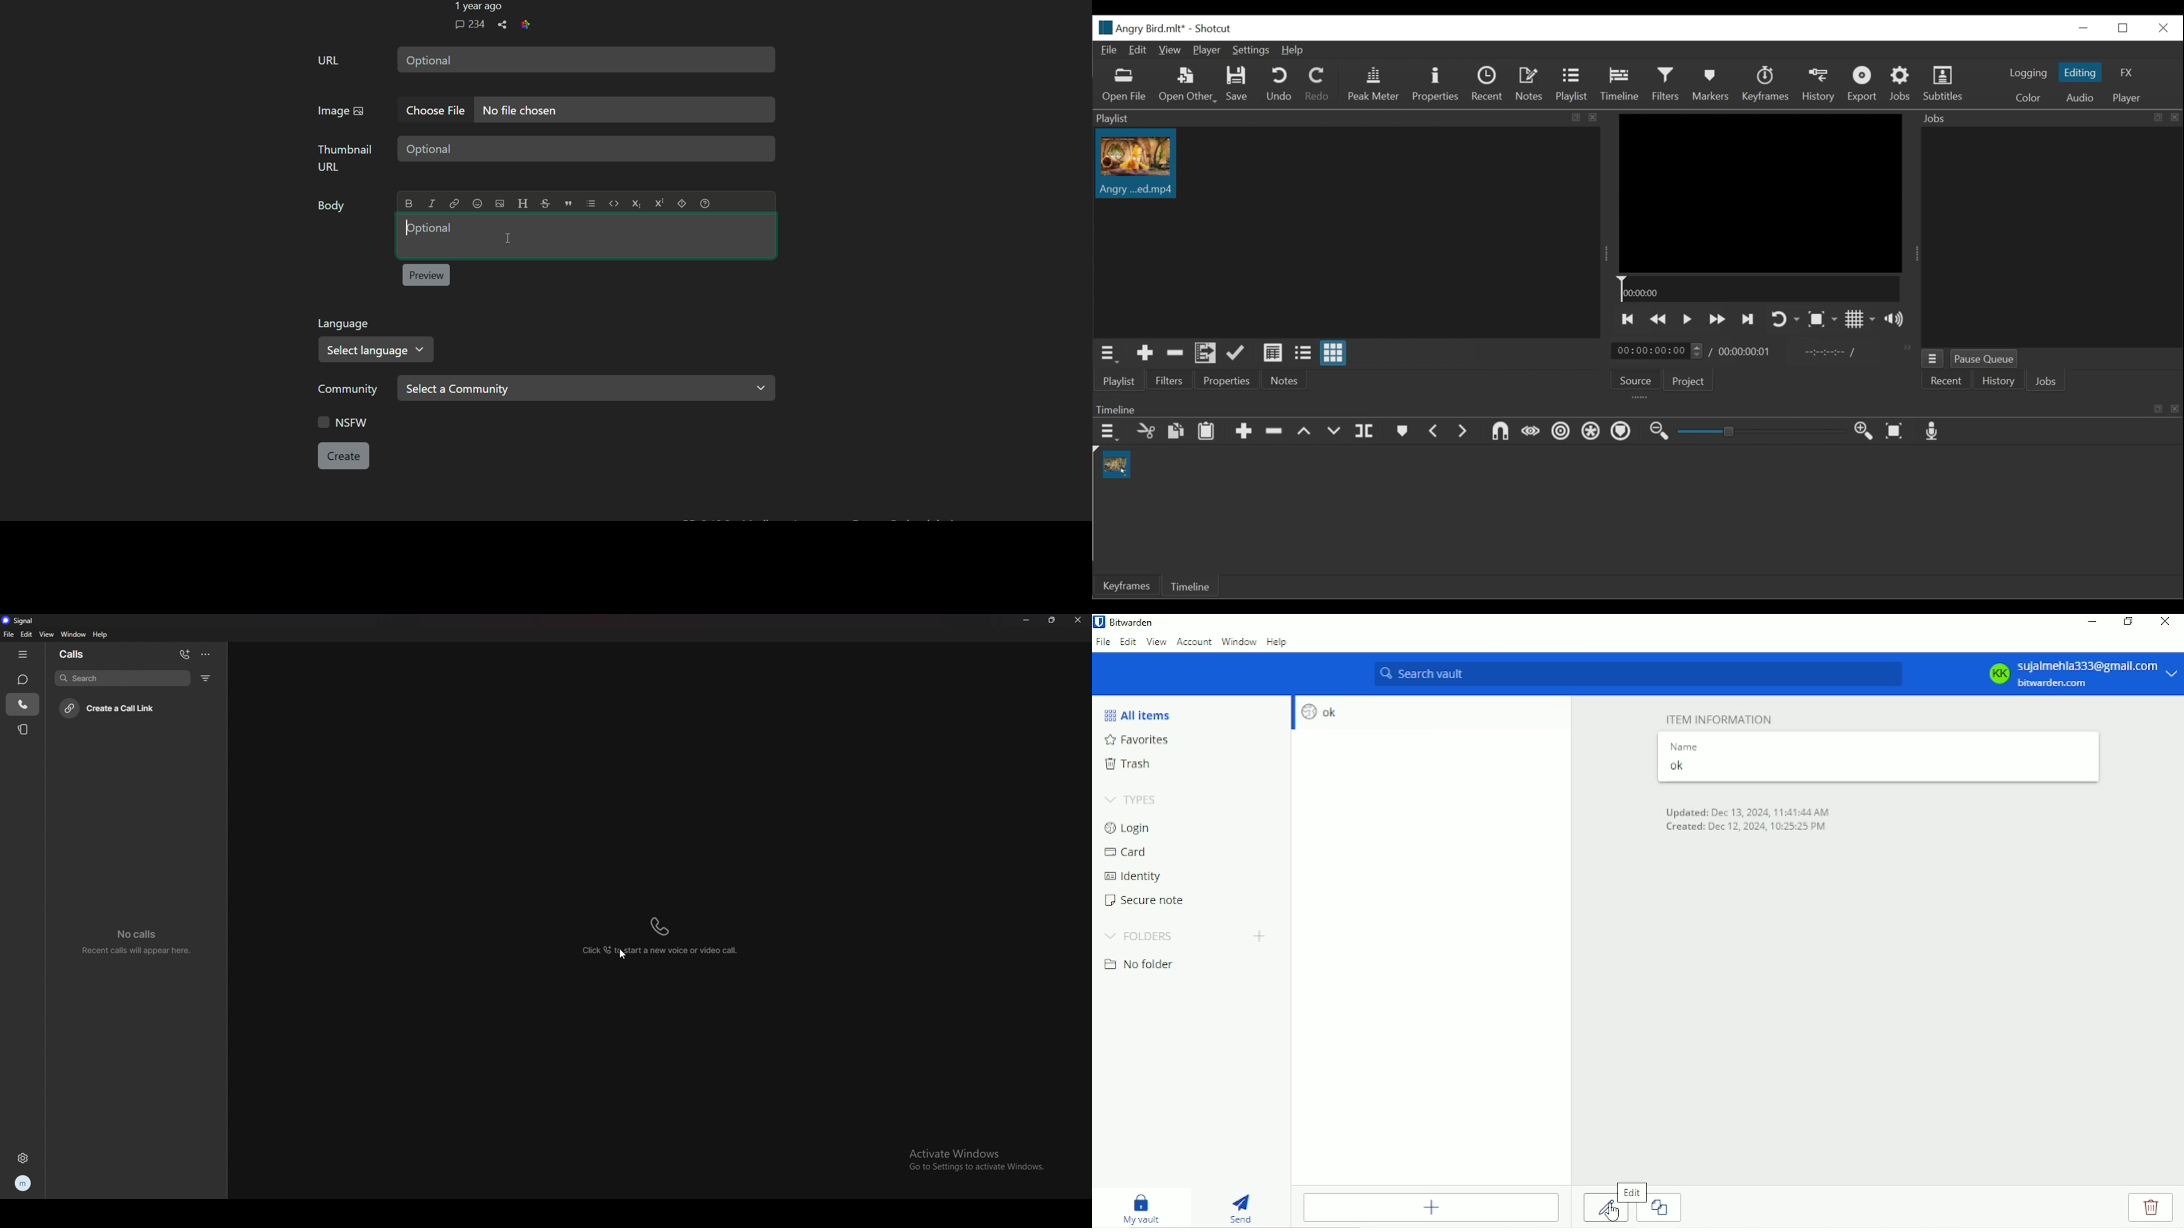  Describe the element at coordinates (186, 653) in the screenshot. I see `add call` at that location.